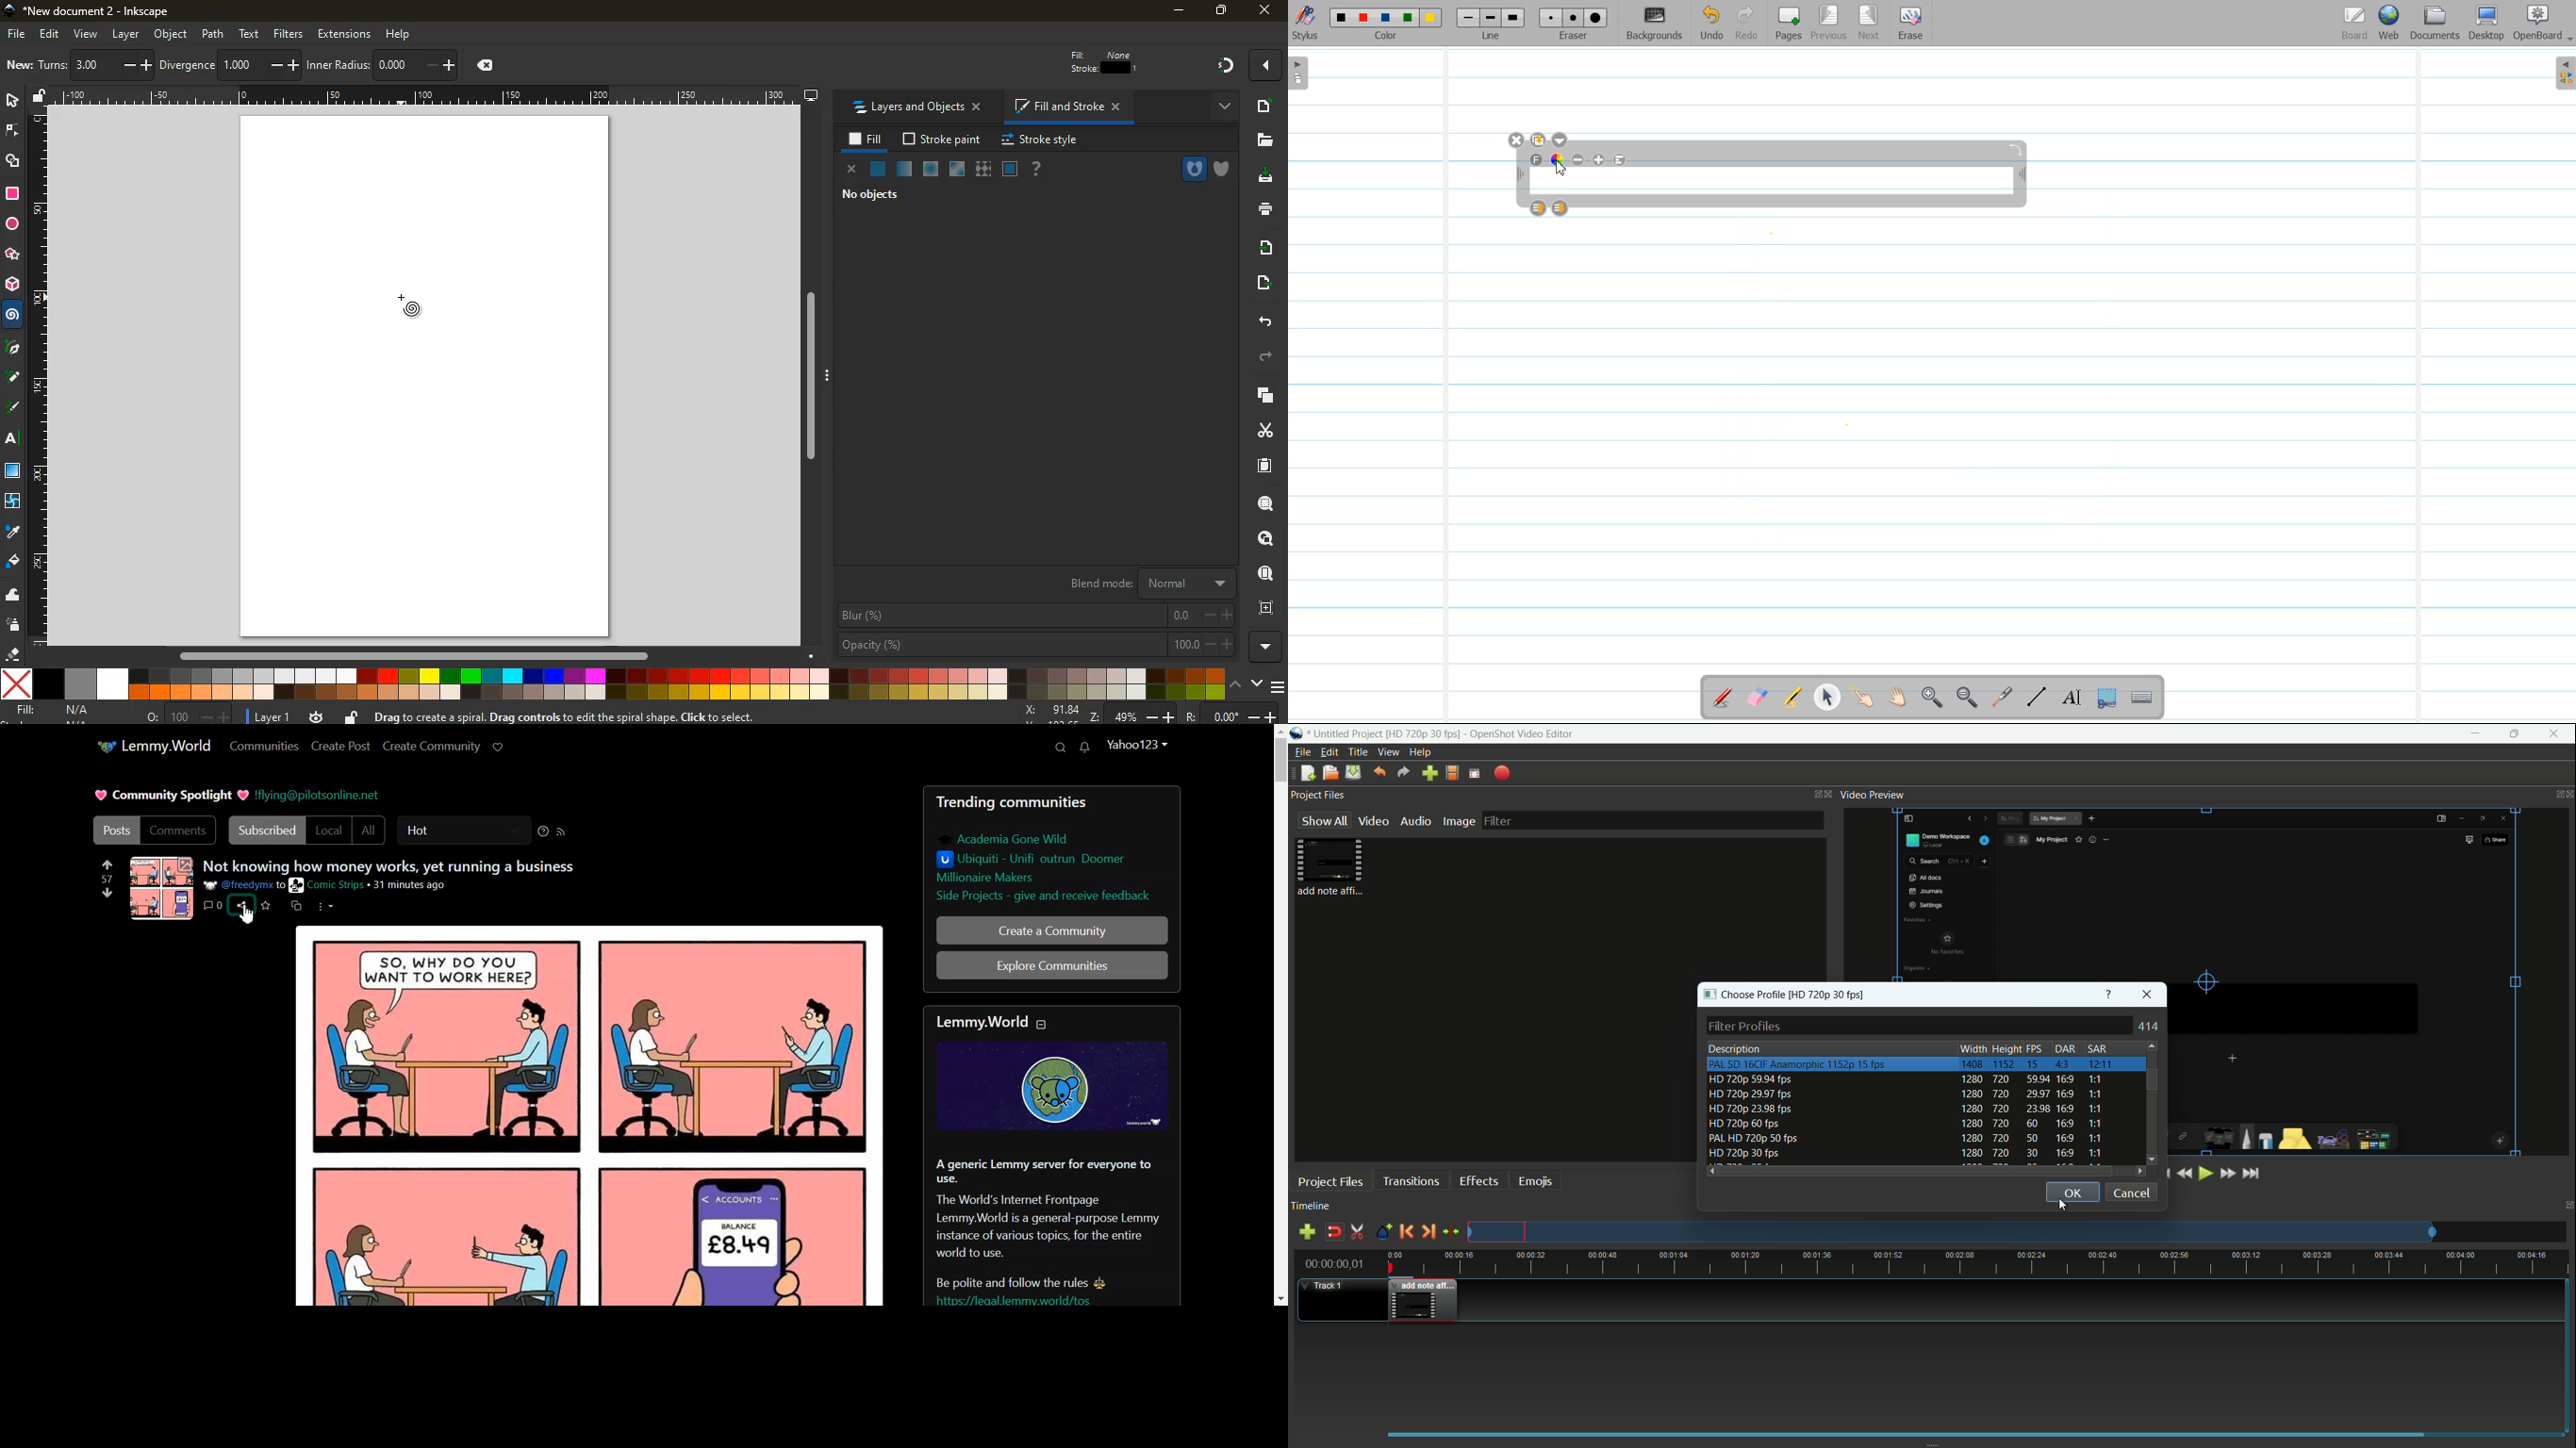 The height and width of the screenshot is (1456, 2576). Describe the element at coordinates (498, 747) in the screenshot. I see `Support limmy` at that location.